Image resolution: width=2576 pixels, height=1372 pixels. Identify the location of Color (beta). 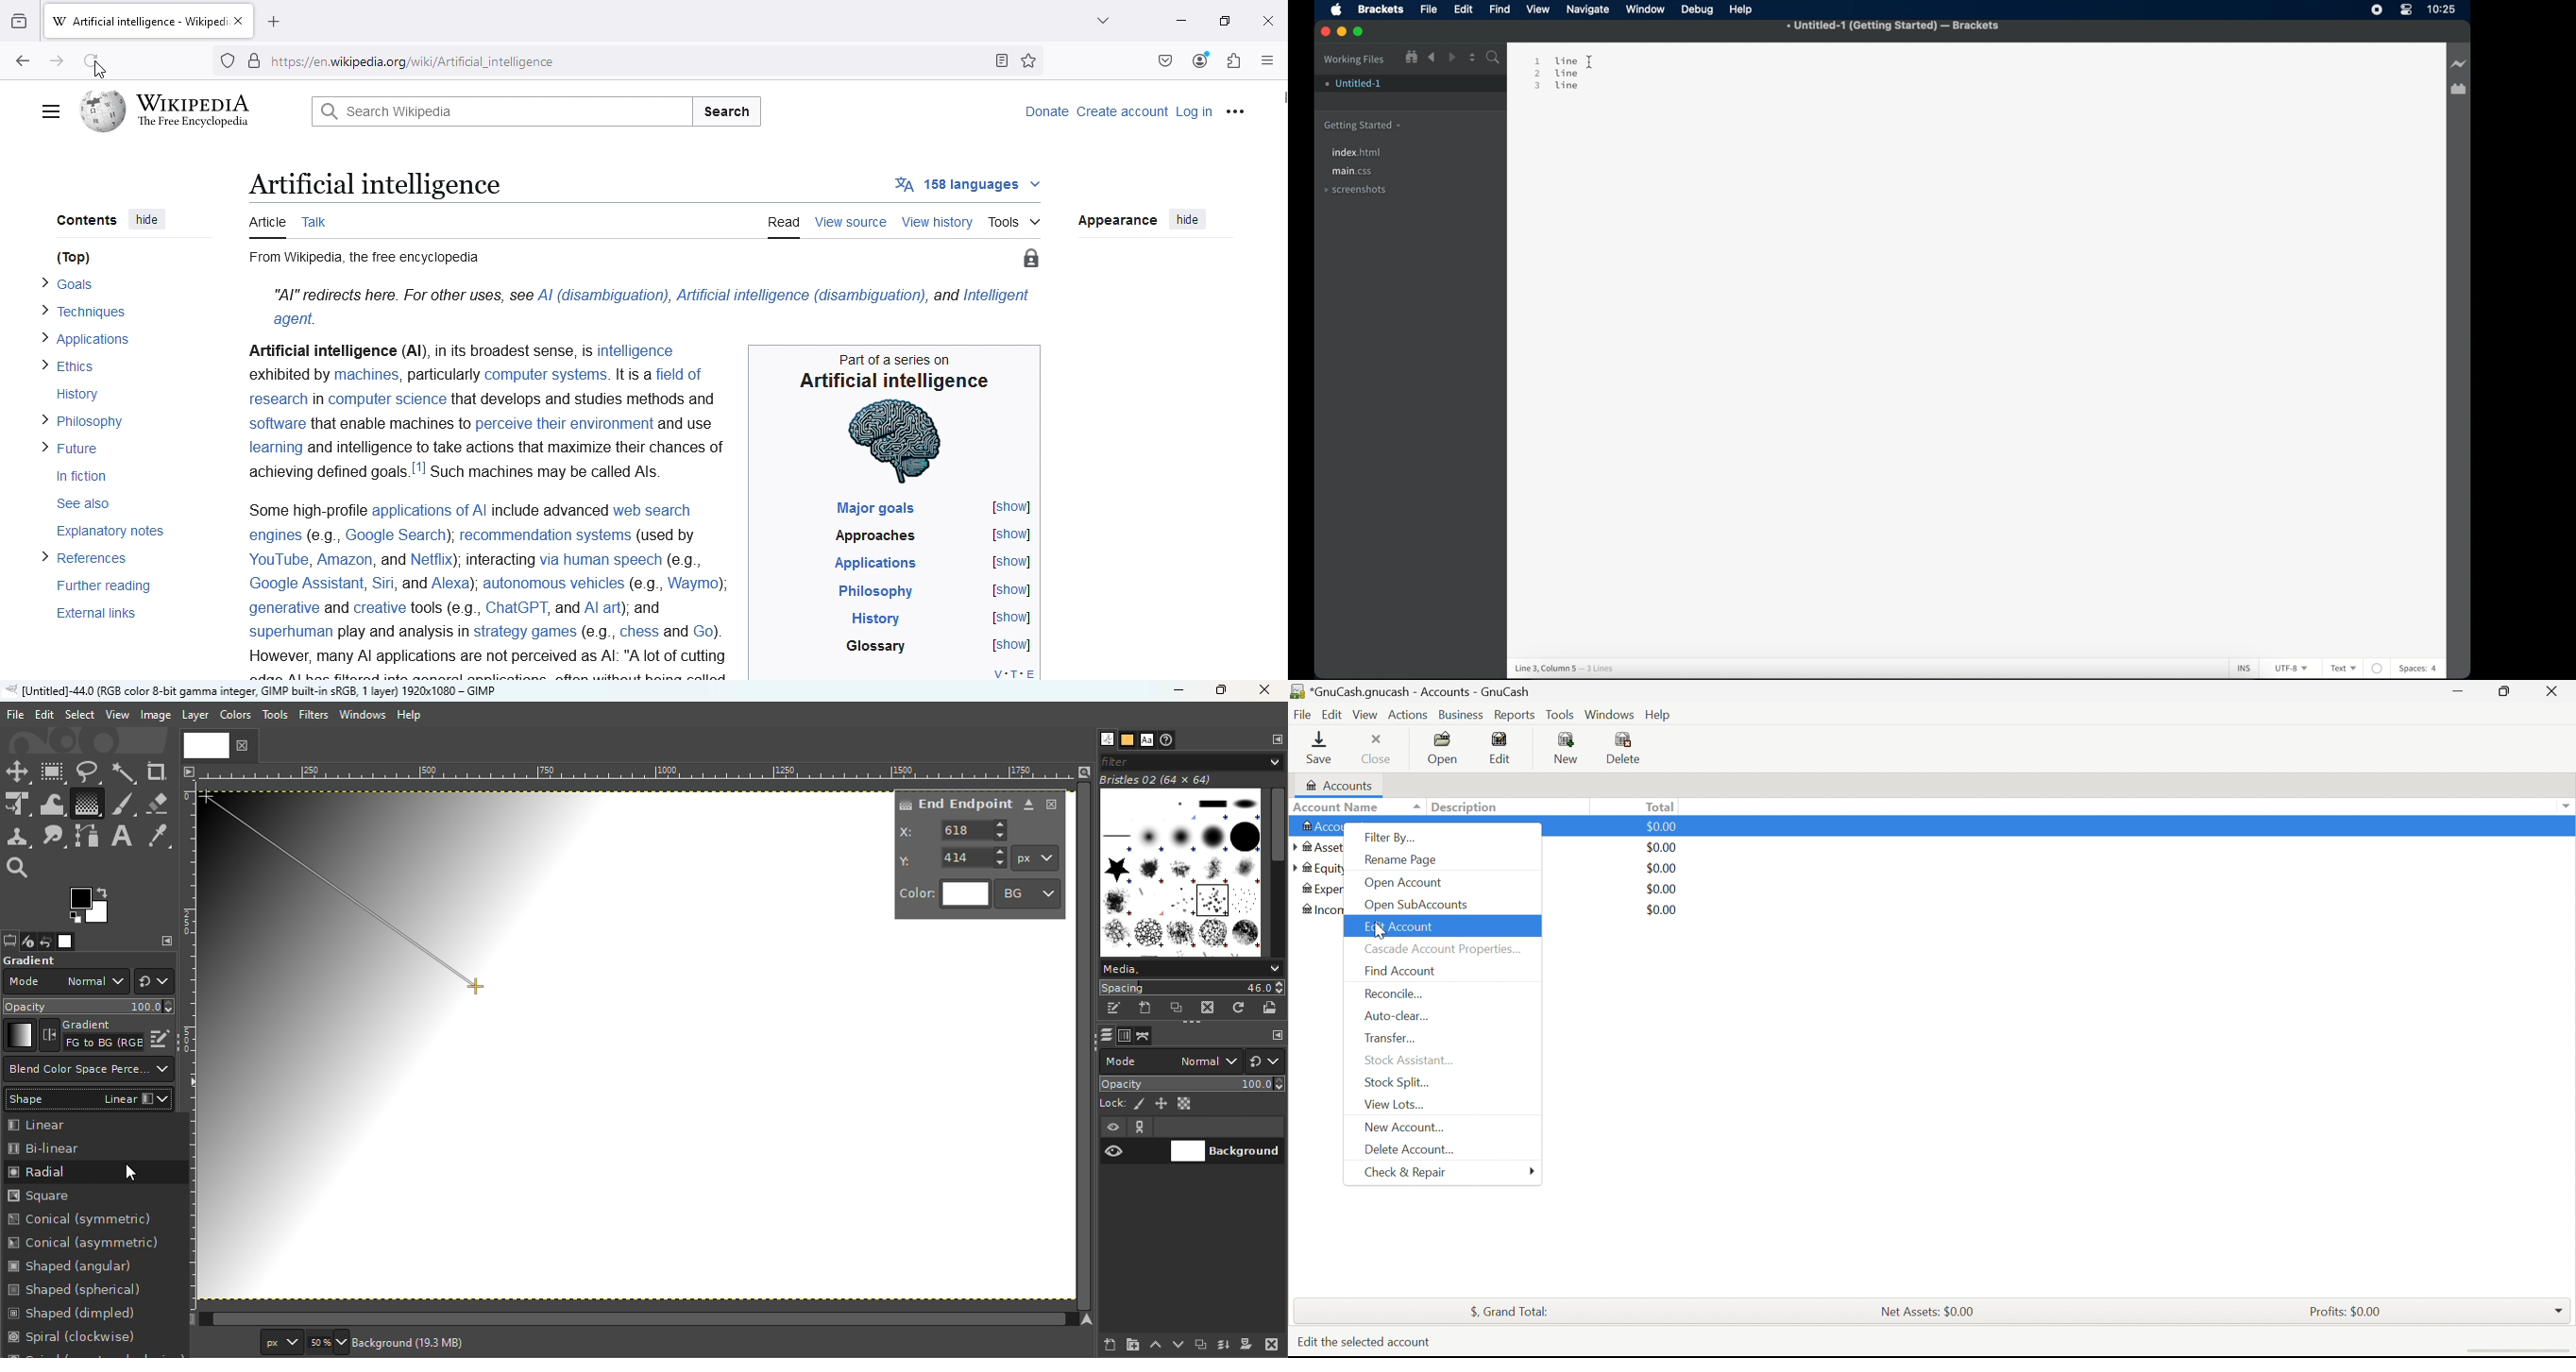
(1117, 490).